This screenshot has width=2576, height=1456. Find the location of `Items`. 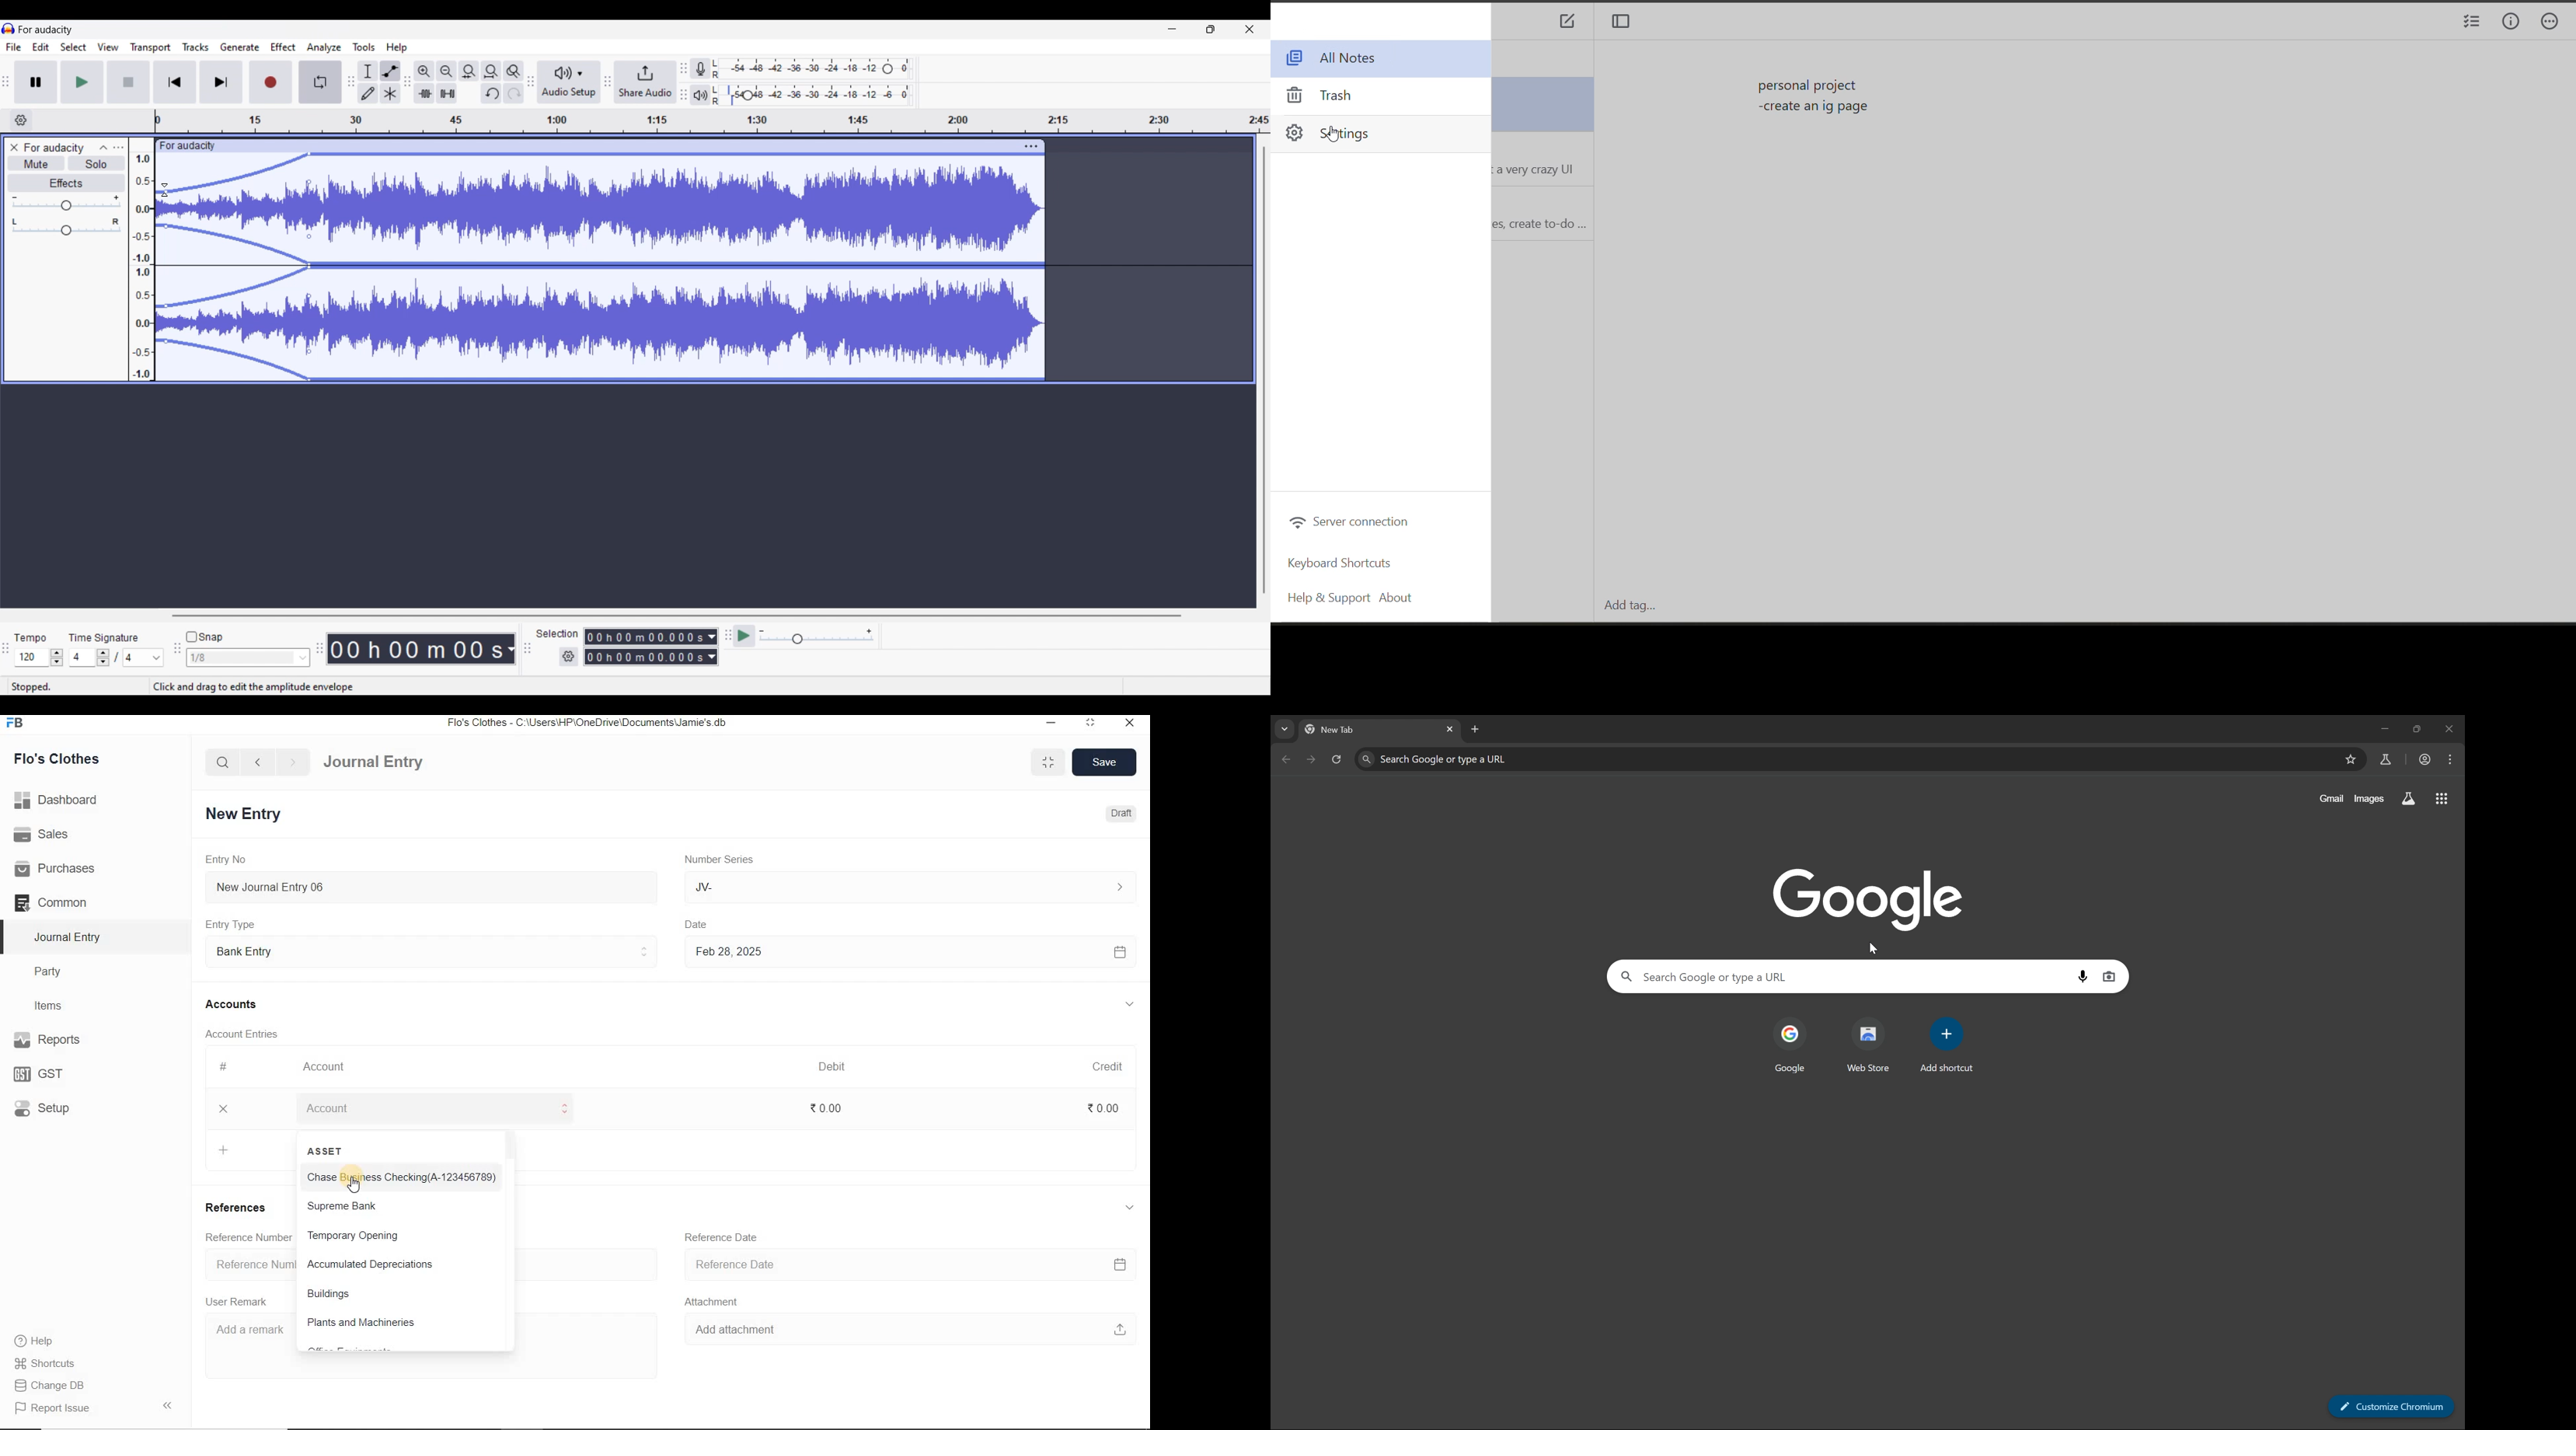

Items is located at coordinates (55, 1004).